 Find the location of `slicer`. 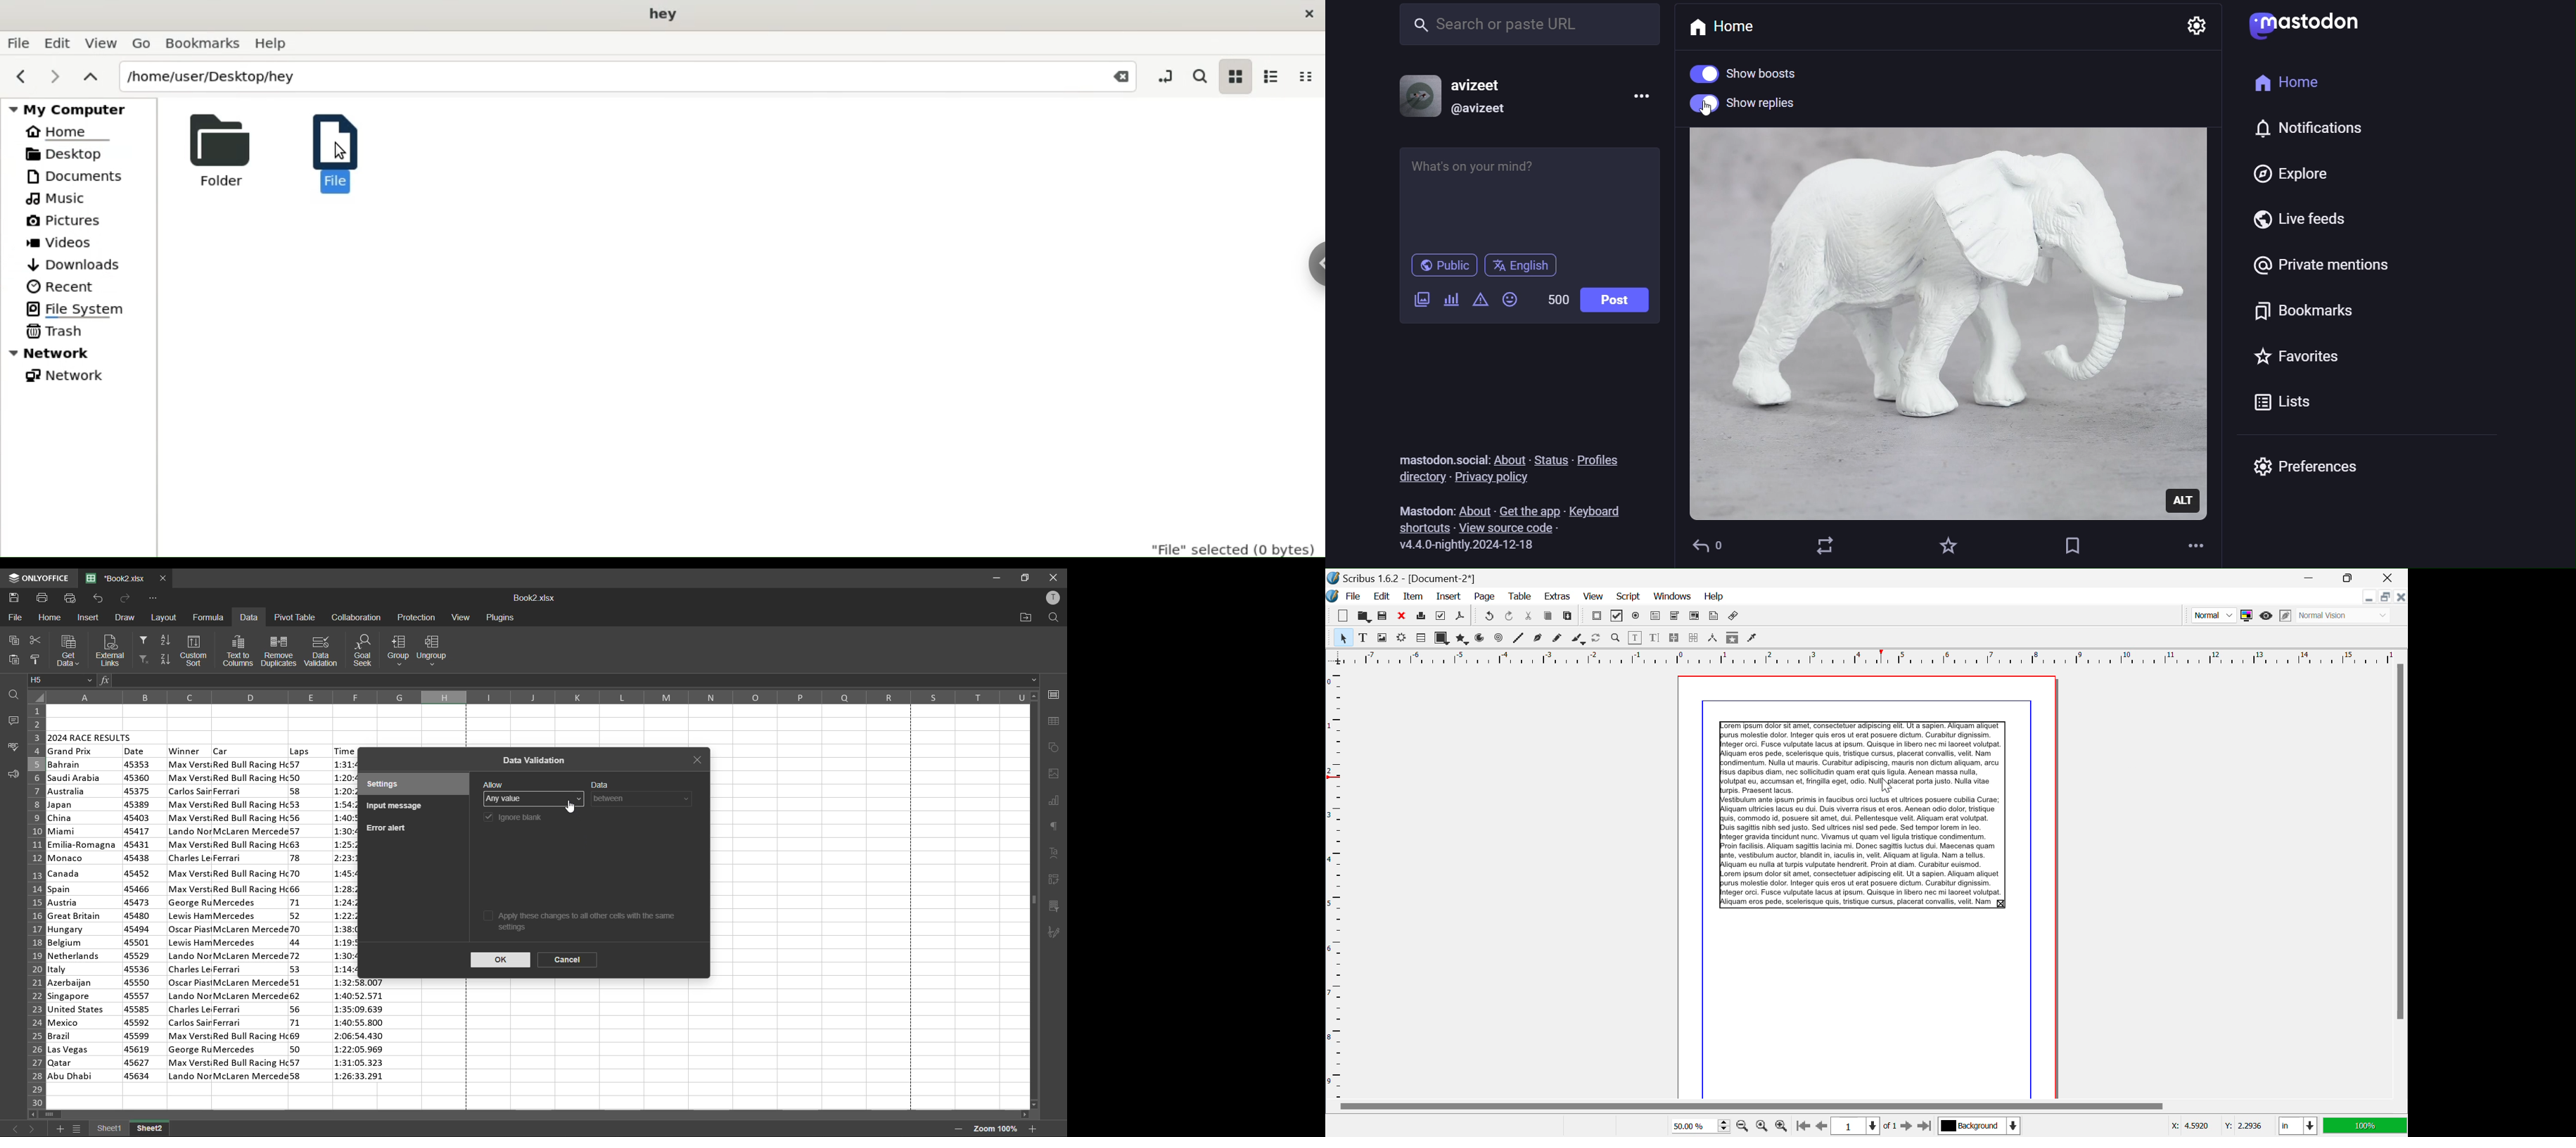

slicer is located at coordinates (1056, 907).